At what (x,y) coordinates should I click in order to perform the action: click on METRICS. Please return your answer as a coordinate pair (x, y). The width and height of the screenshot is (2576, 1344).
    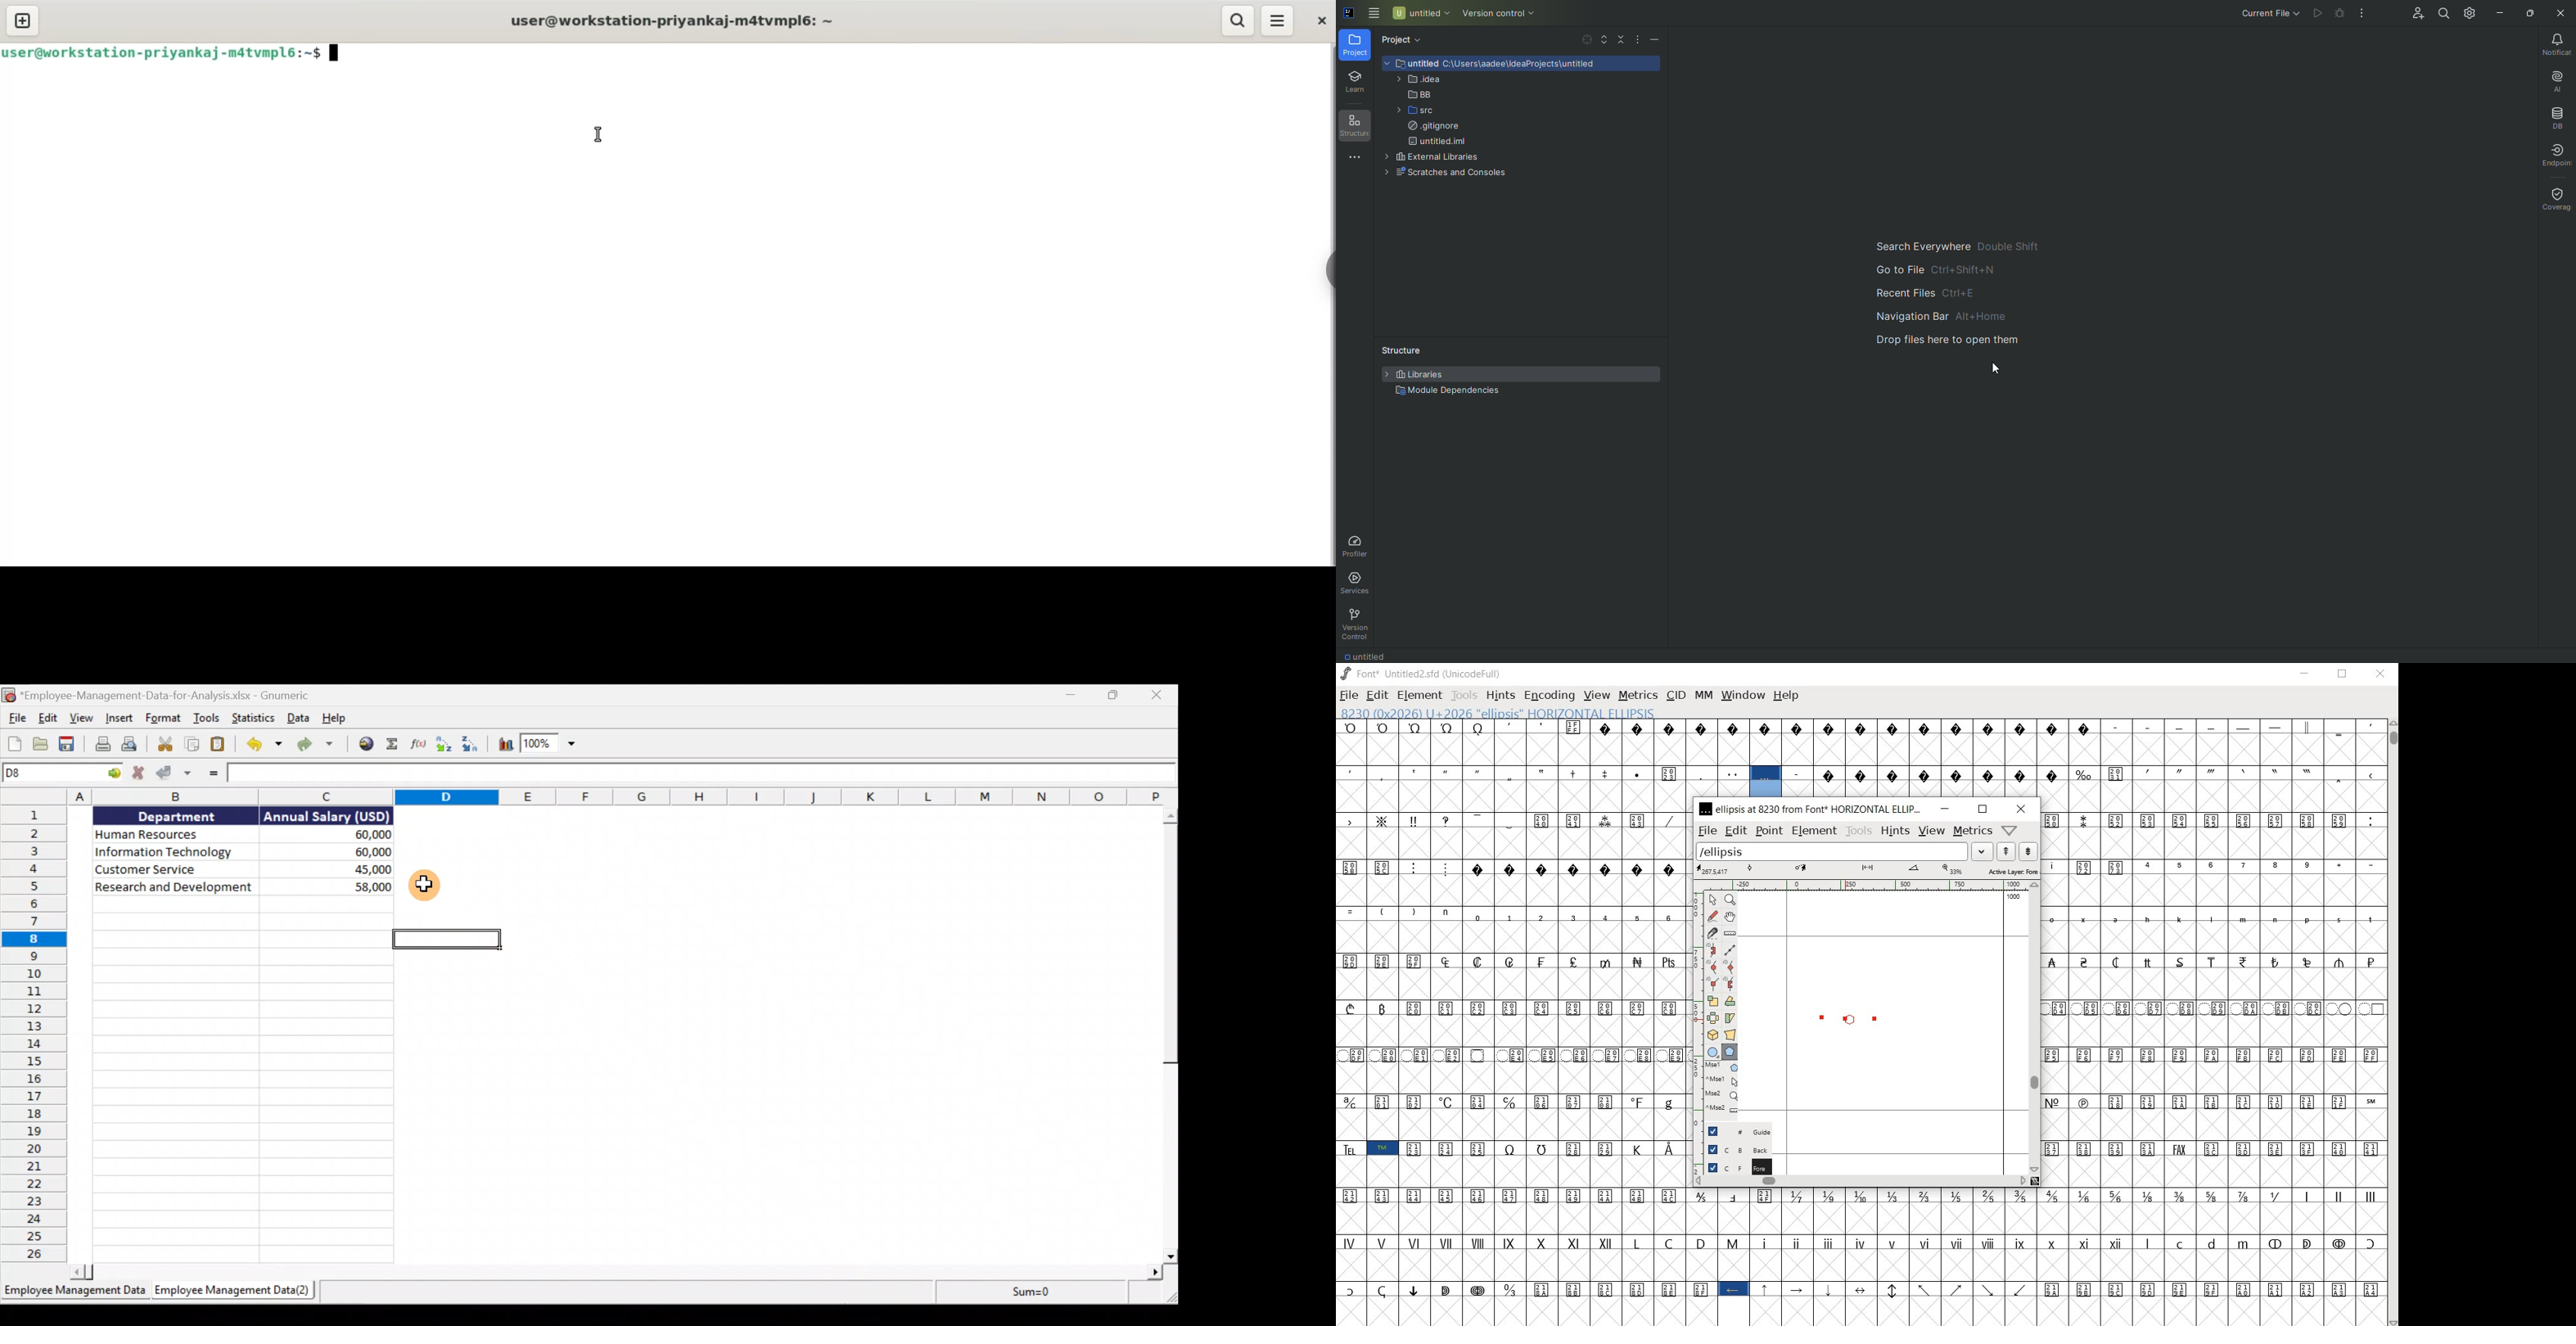
    Looking at the image, I should click on (1638, 695).